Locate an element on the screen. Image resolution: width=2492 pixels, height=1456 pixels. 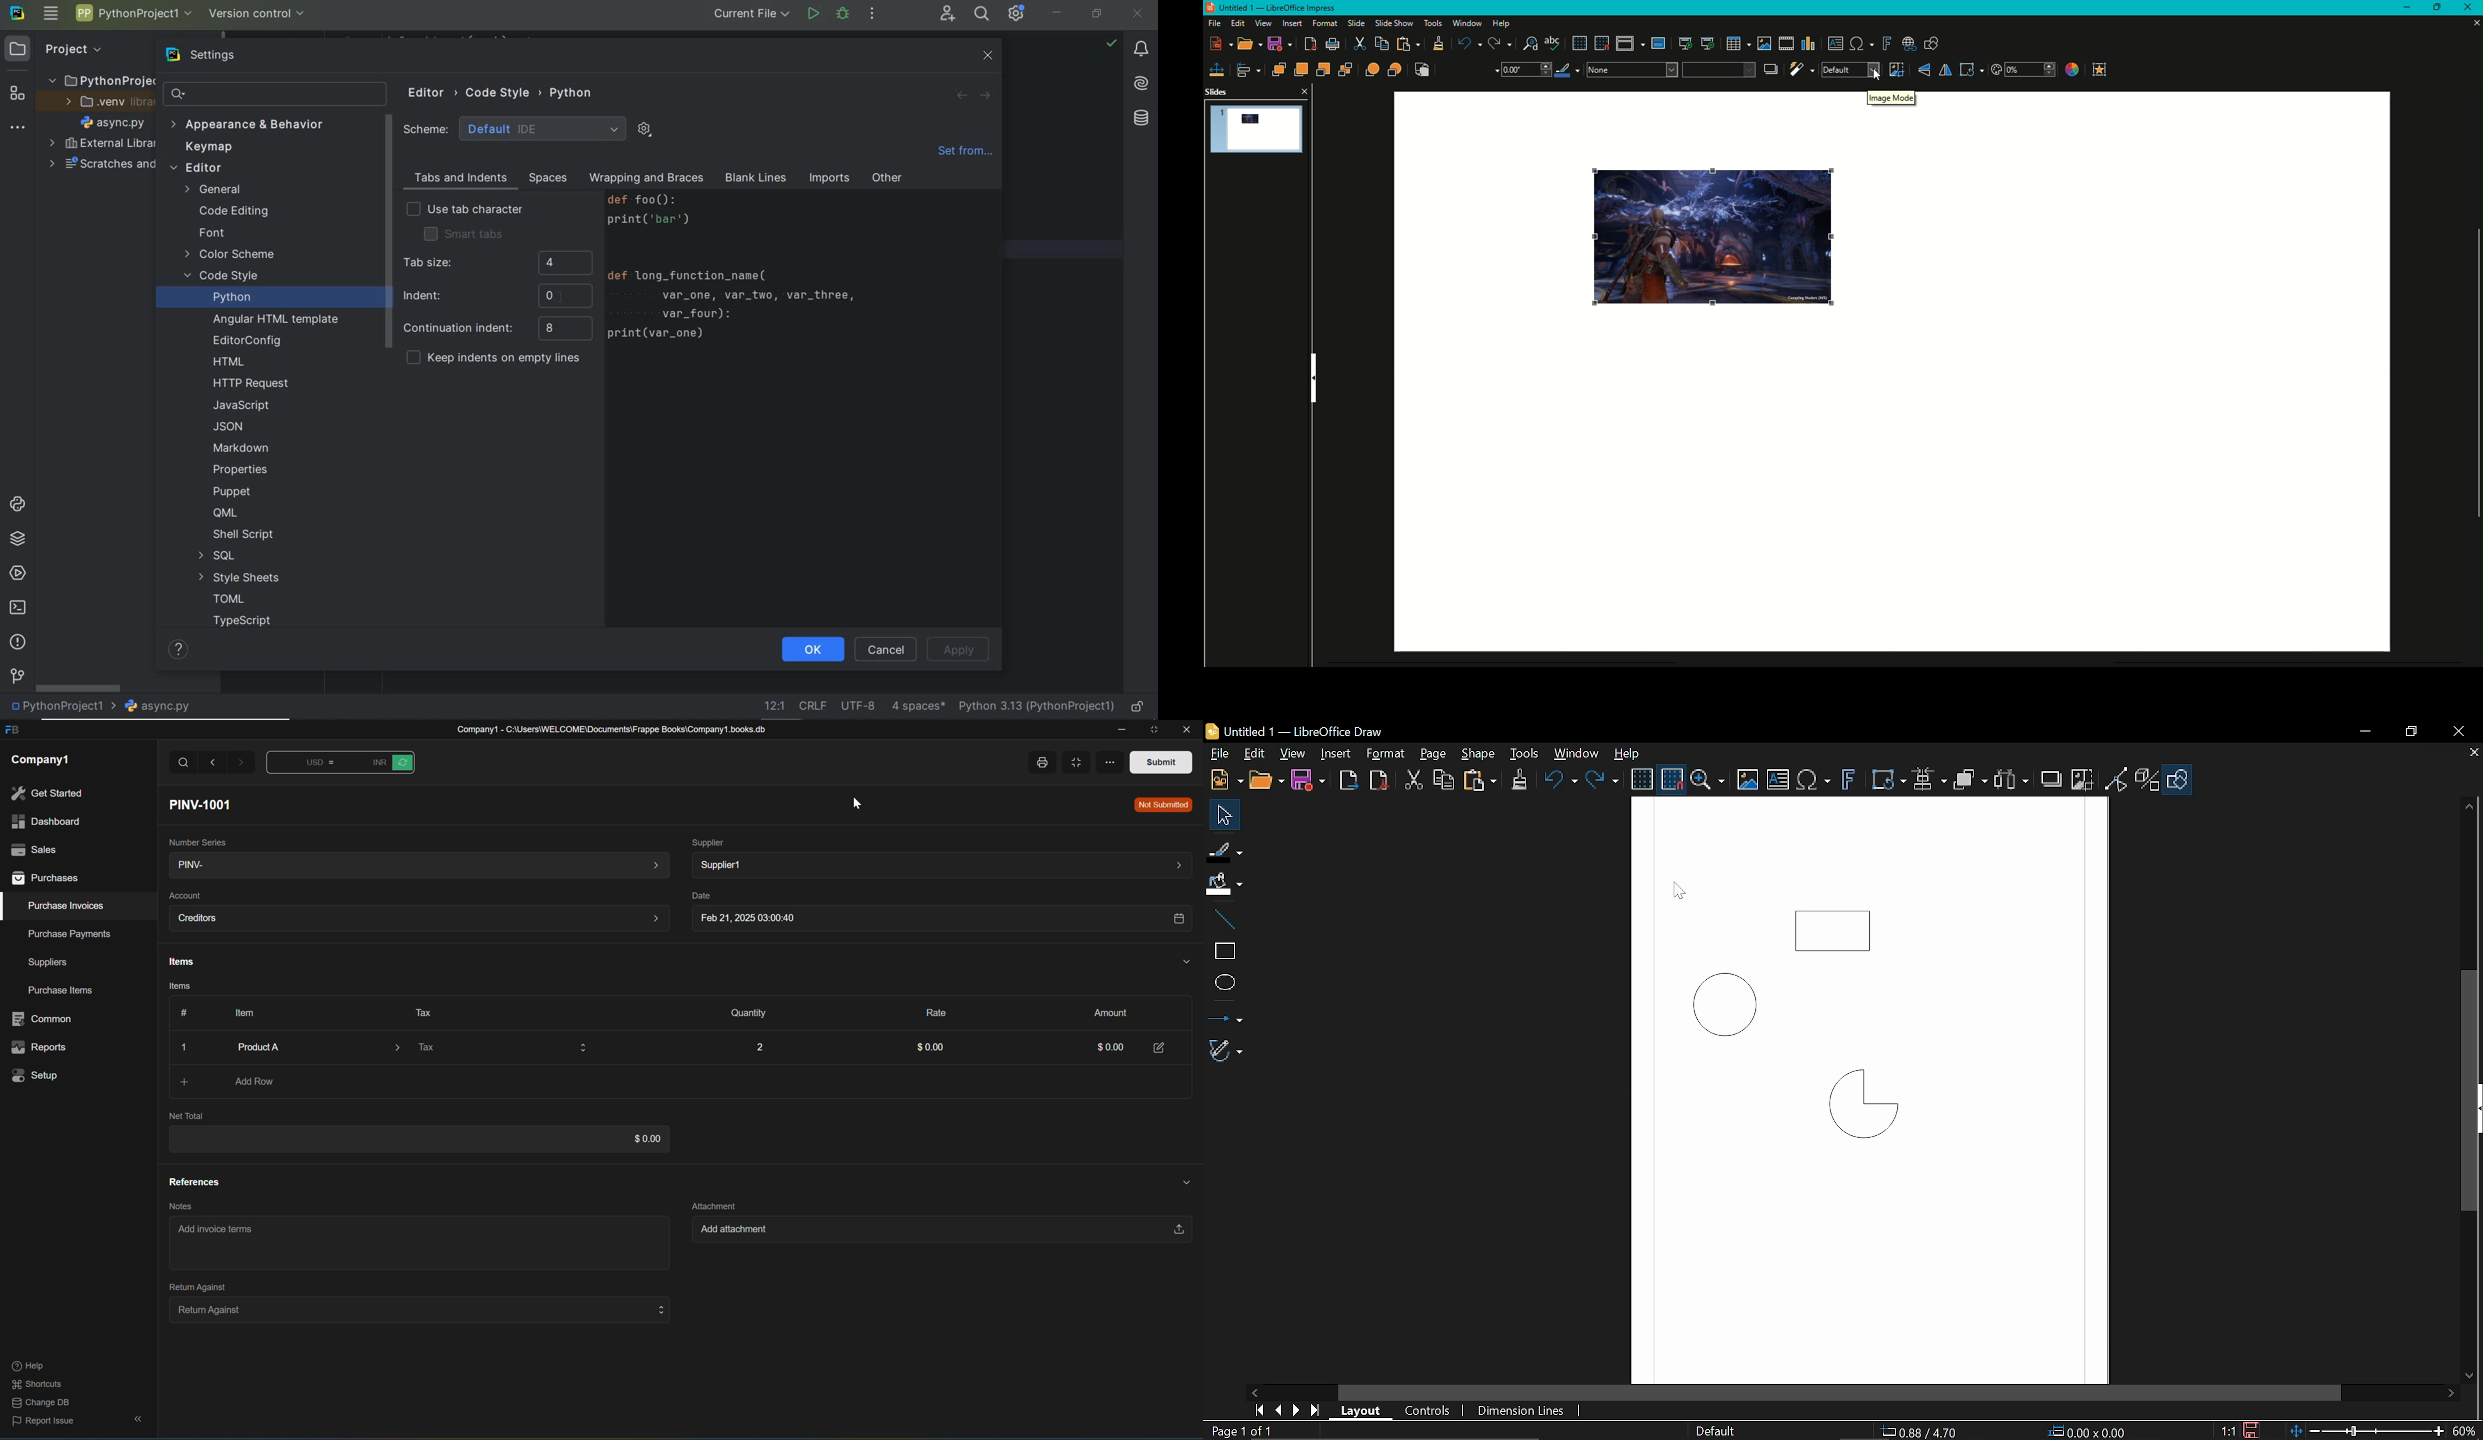
other is located at coordinates (888, 181).